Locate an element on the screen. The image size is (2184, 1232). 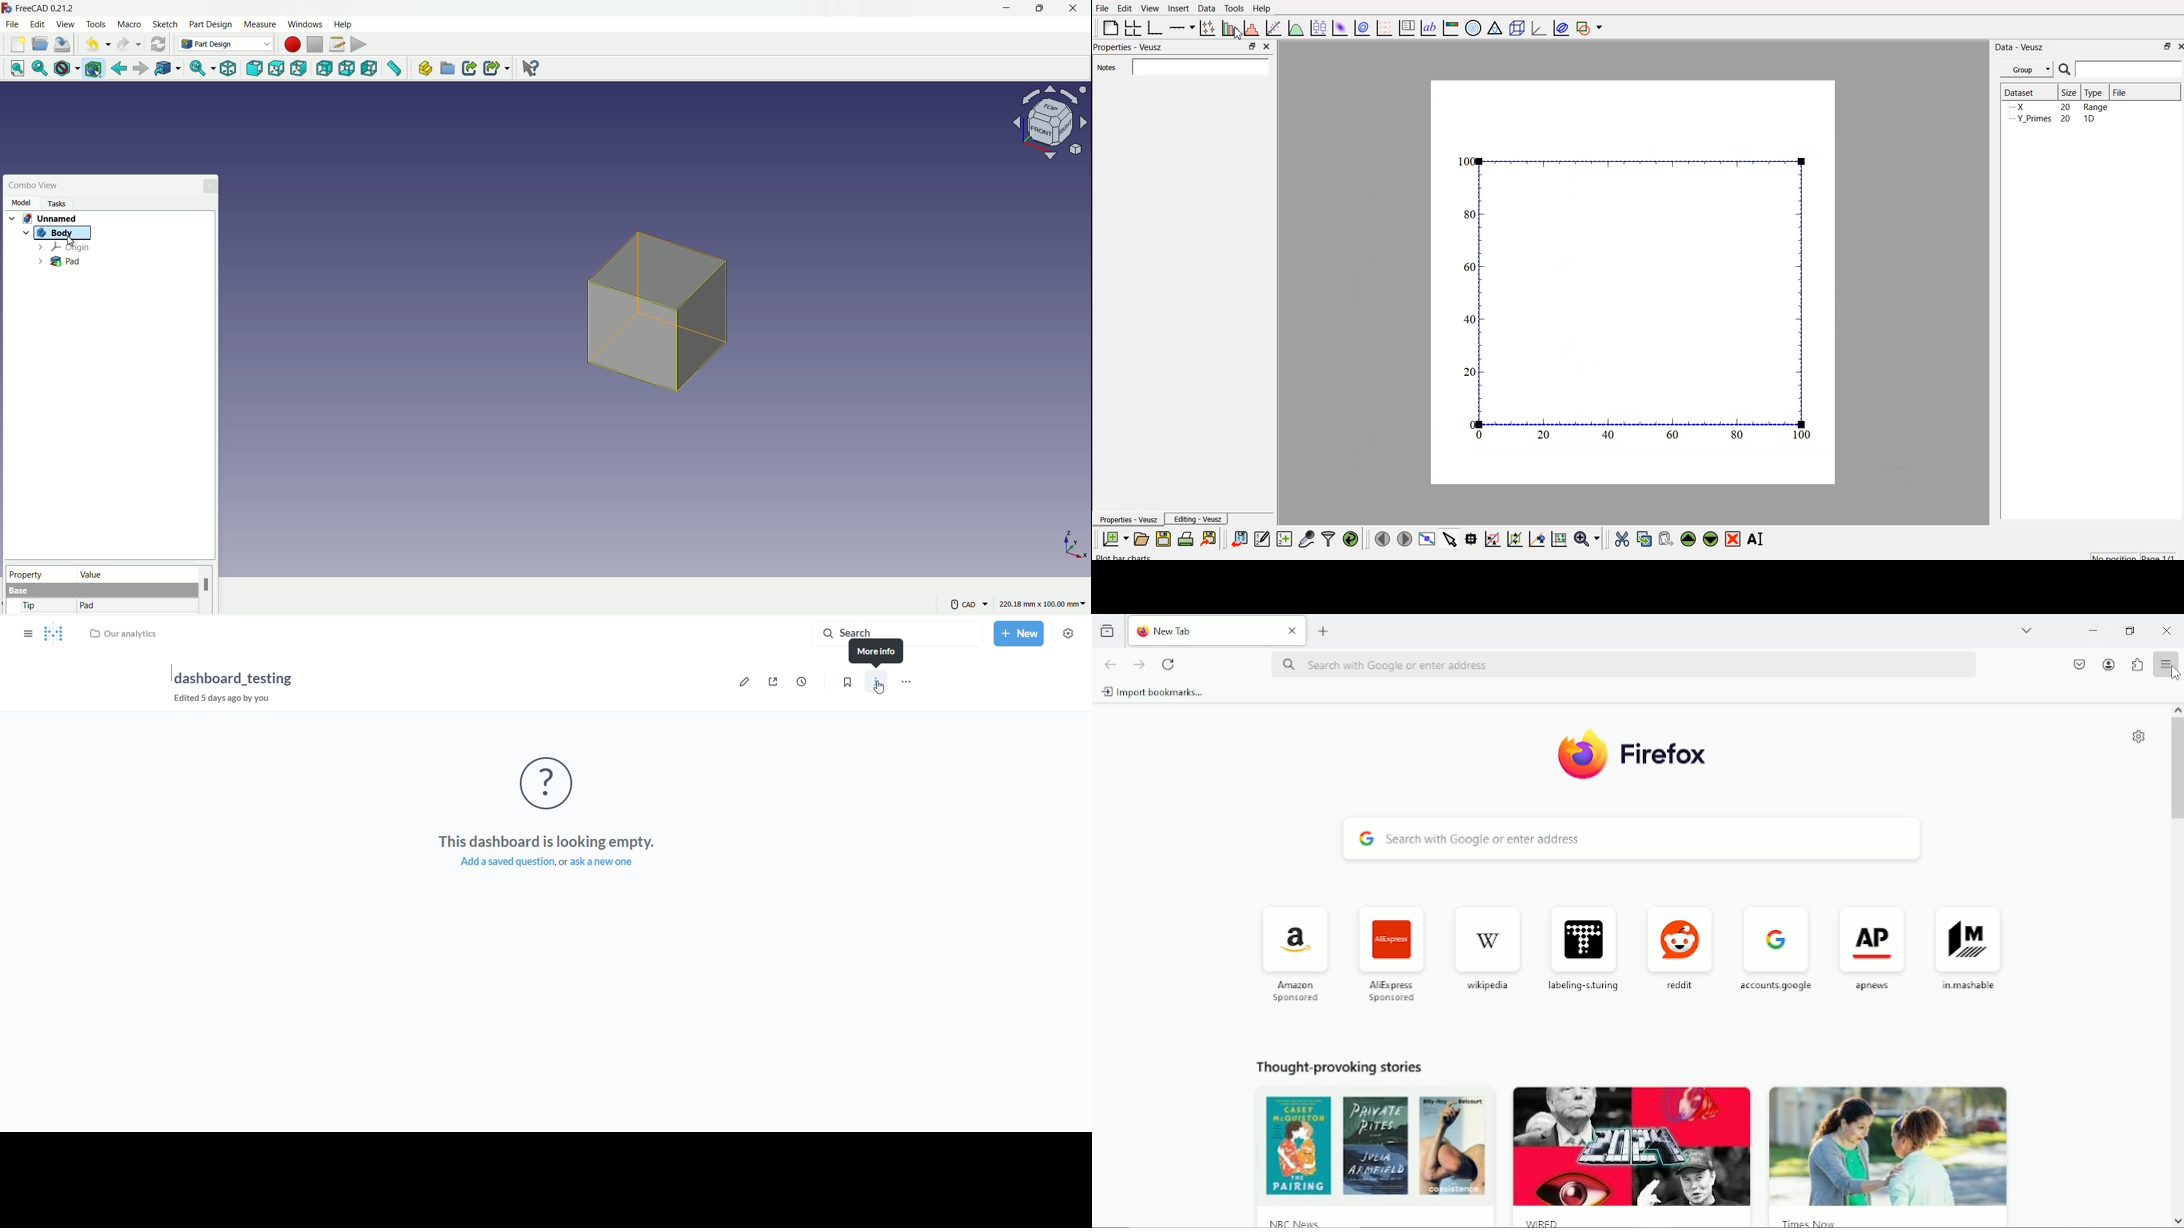
make sublink is located at coordinates (497, 68).